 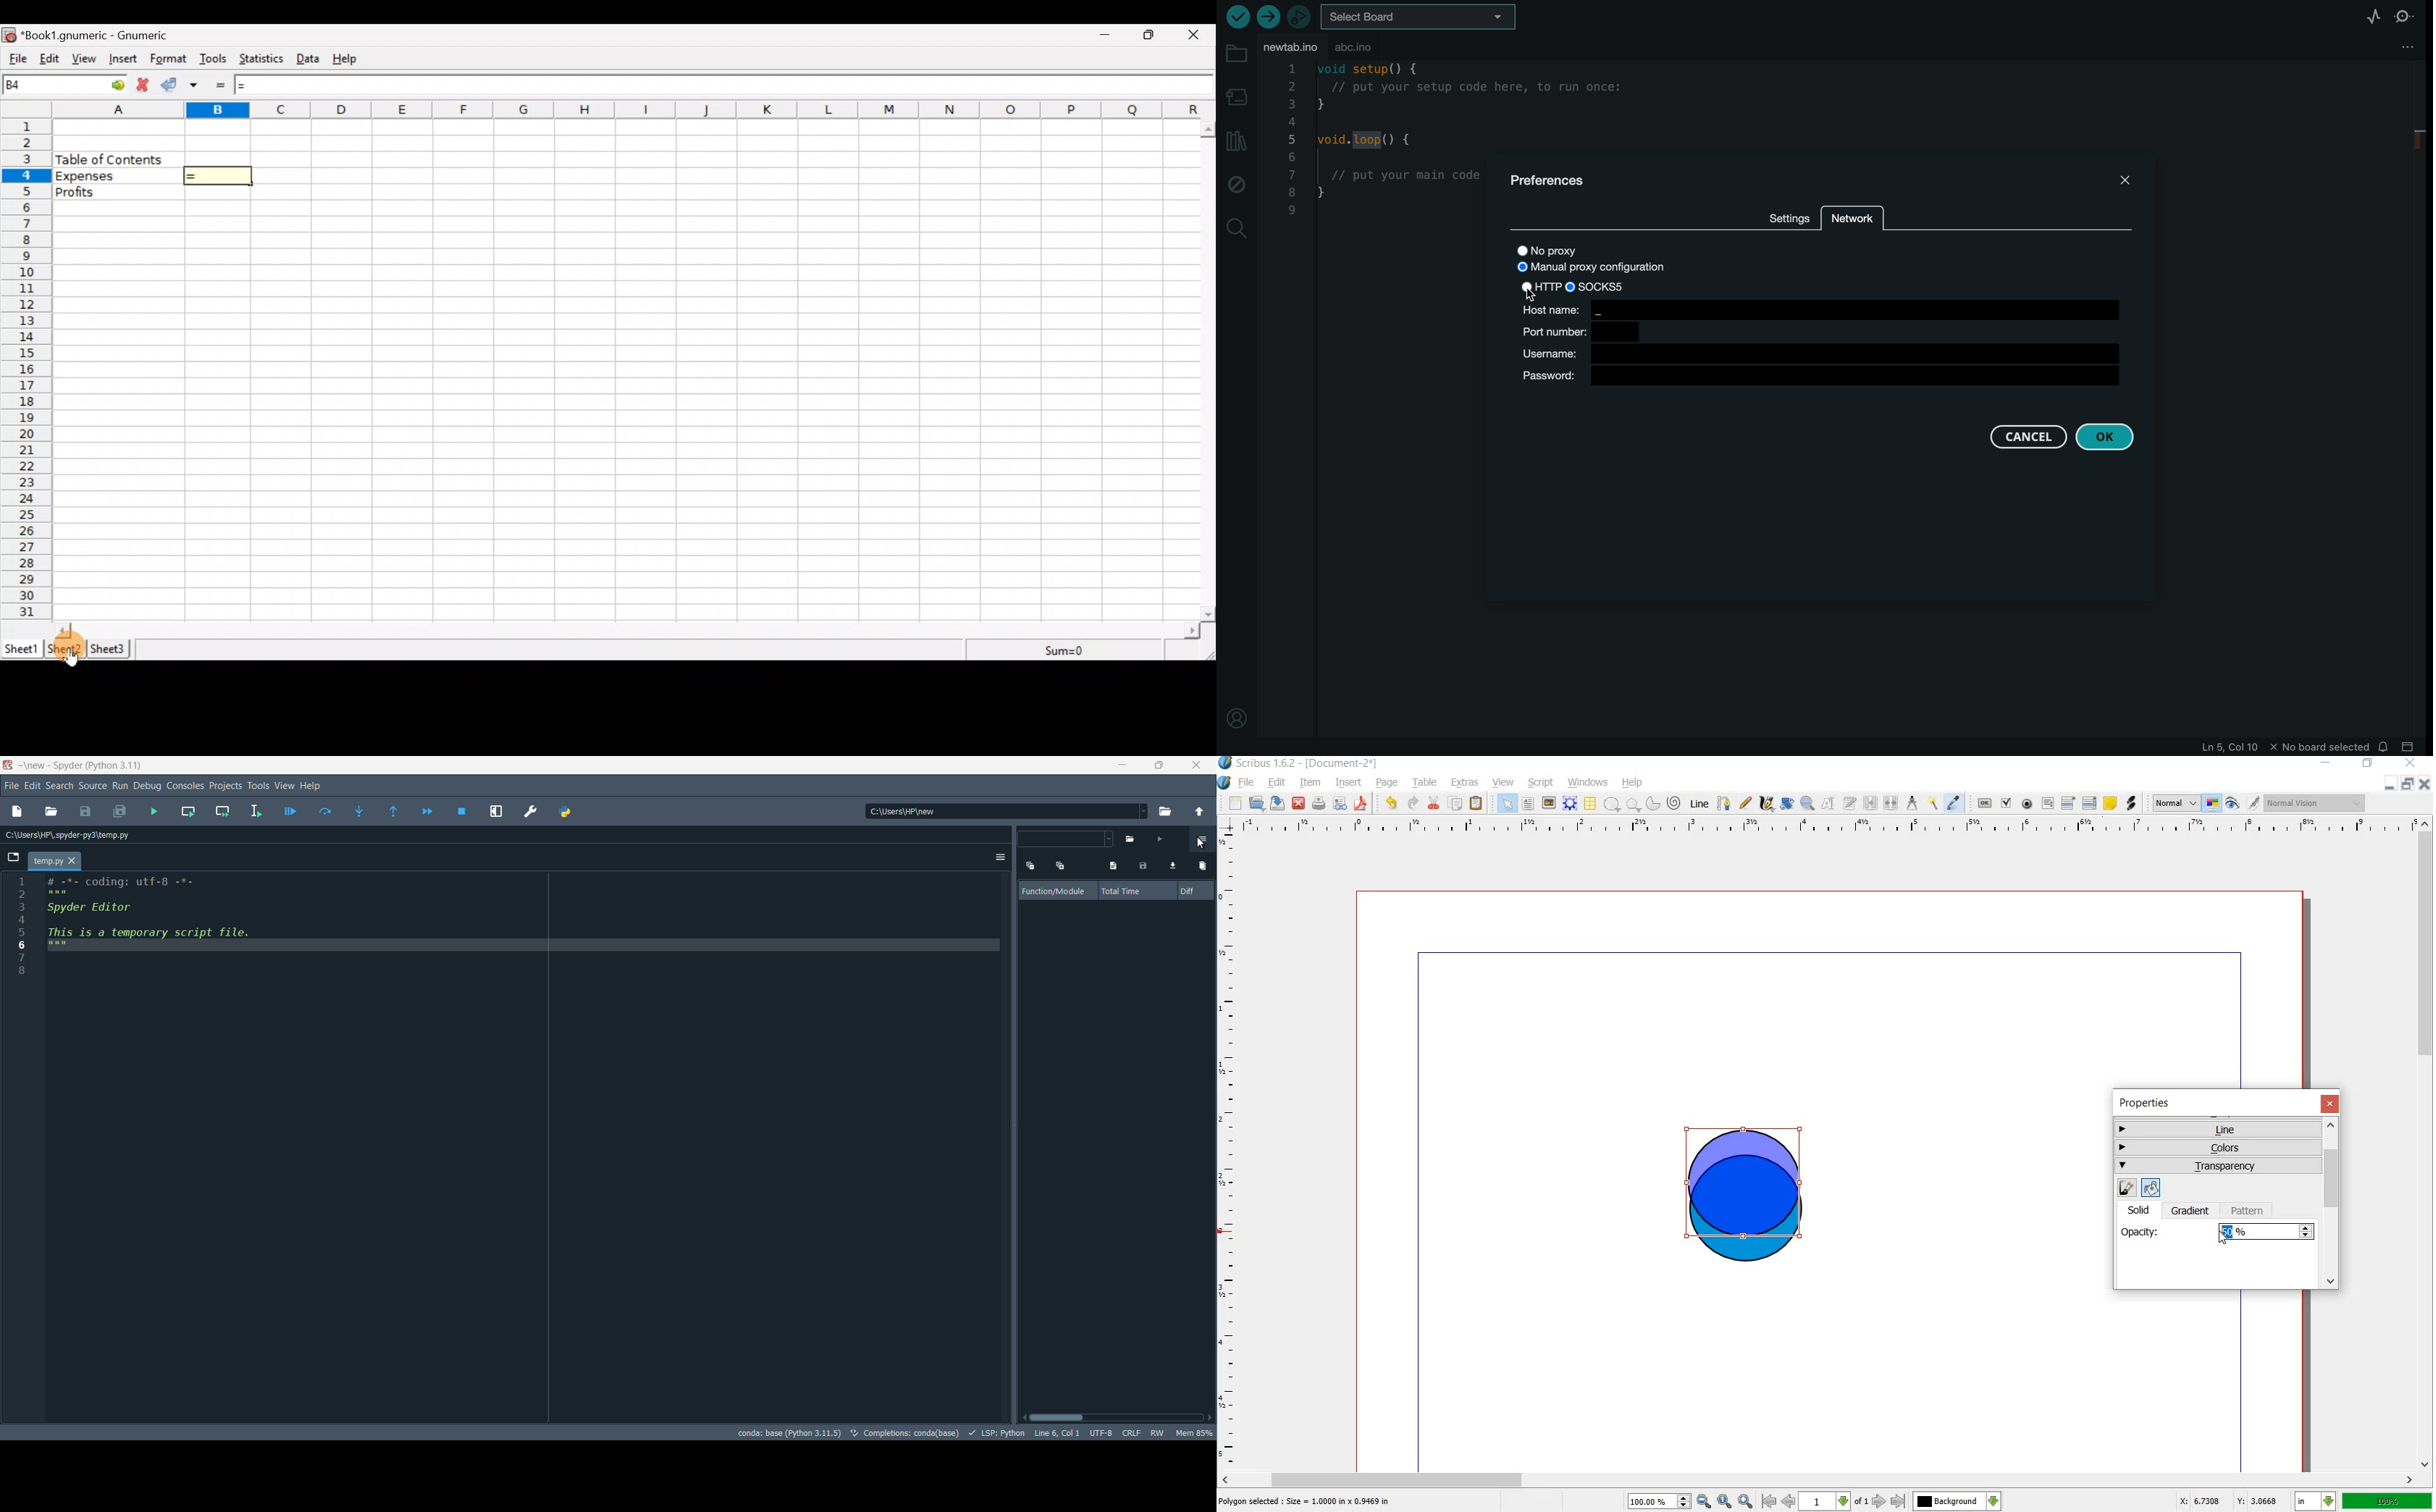 What do you see at coordinates (1197, 766) in the screenshot?
I see `close app` at bounding box center [1197, 766].